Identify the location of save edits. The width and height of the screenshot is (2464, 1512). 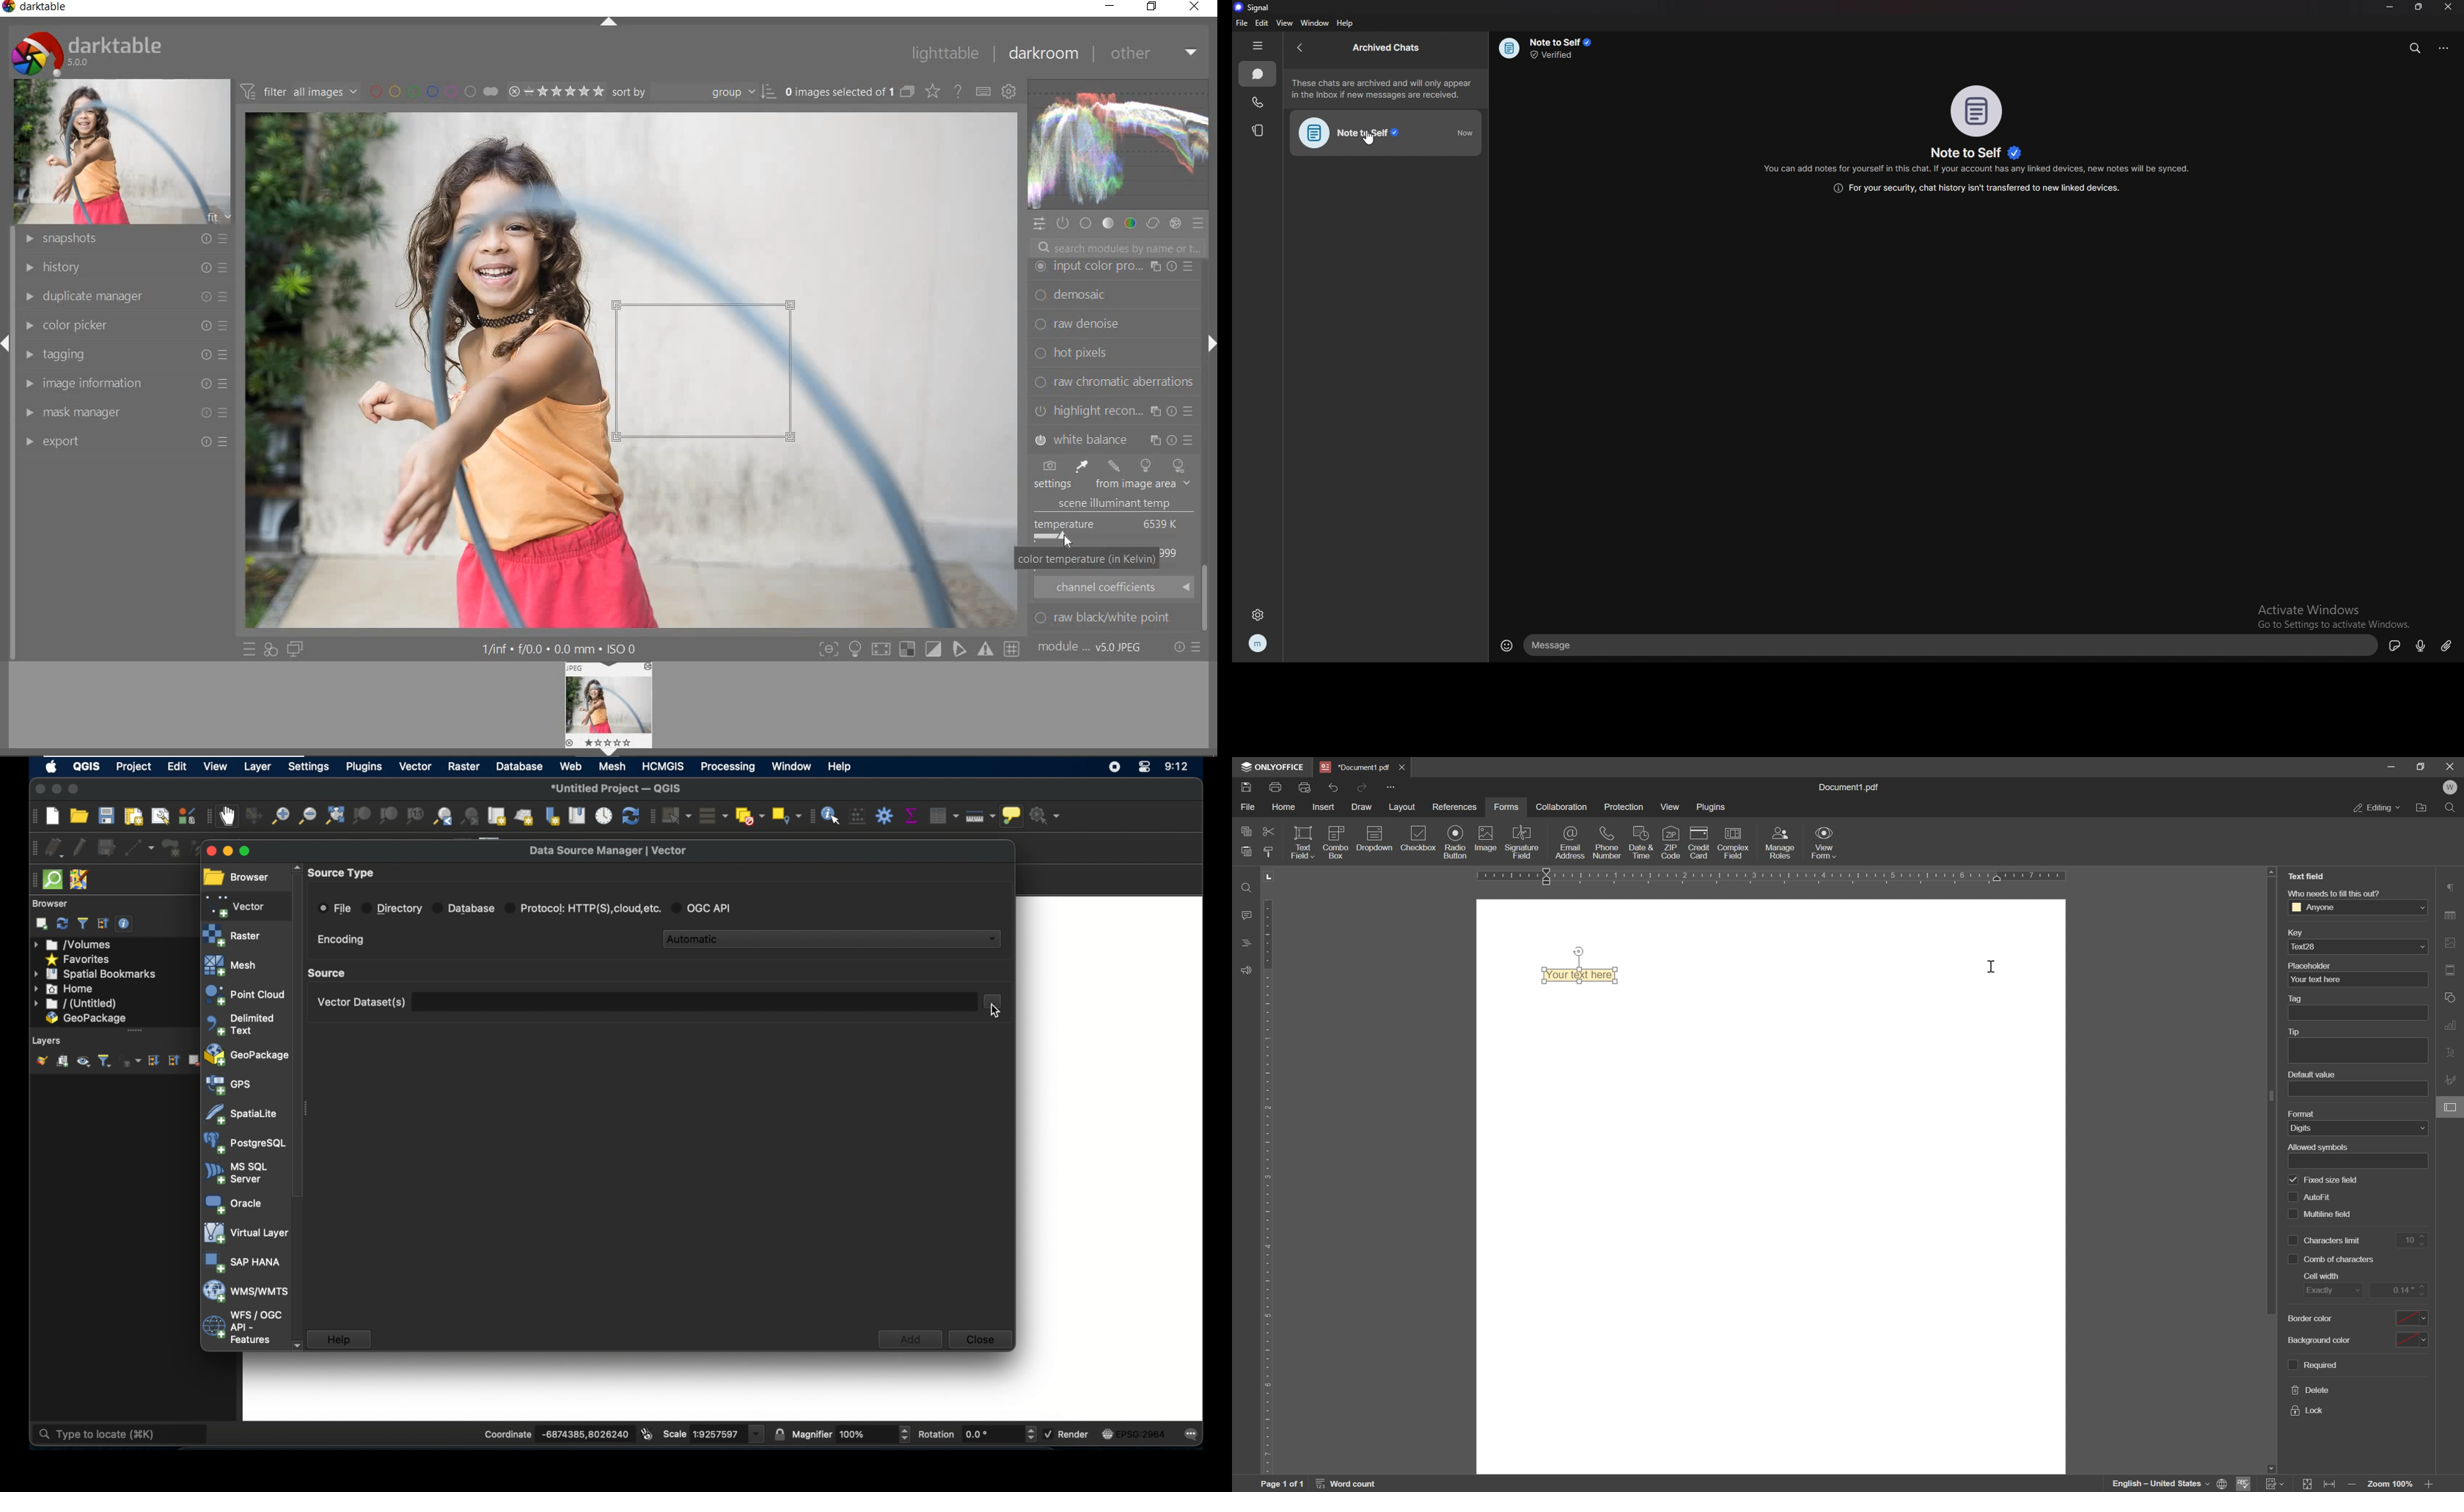
(107, 848).